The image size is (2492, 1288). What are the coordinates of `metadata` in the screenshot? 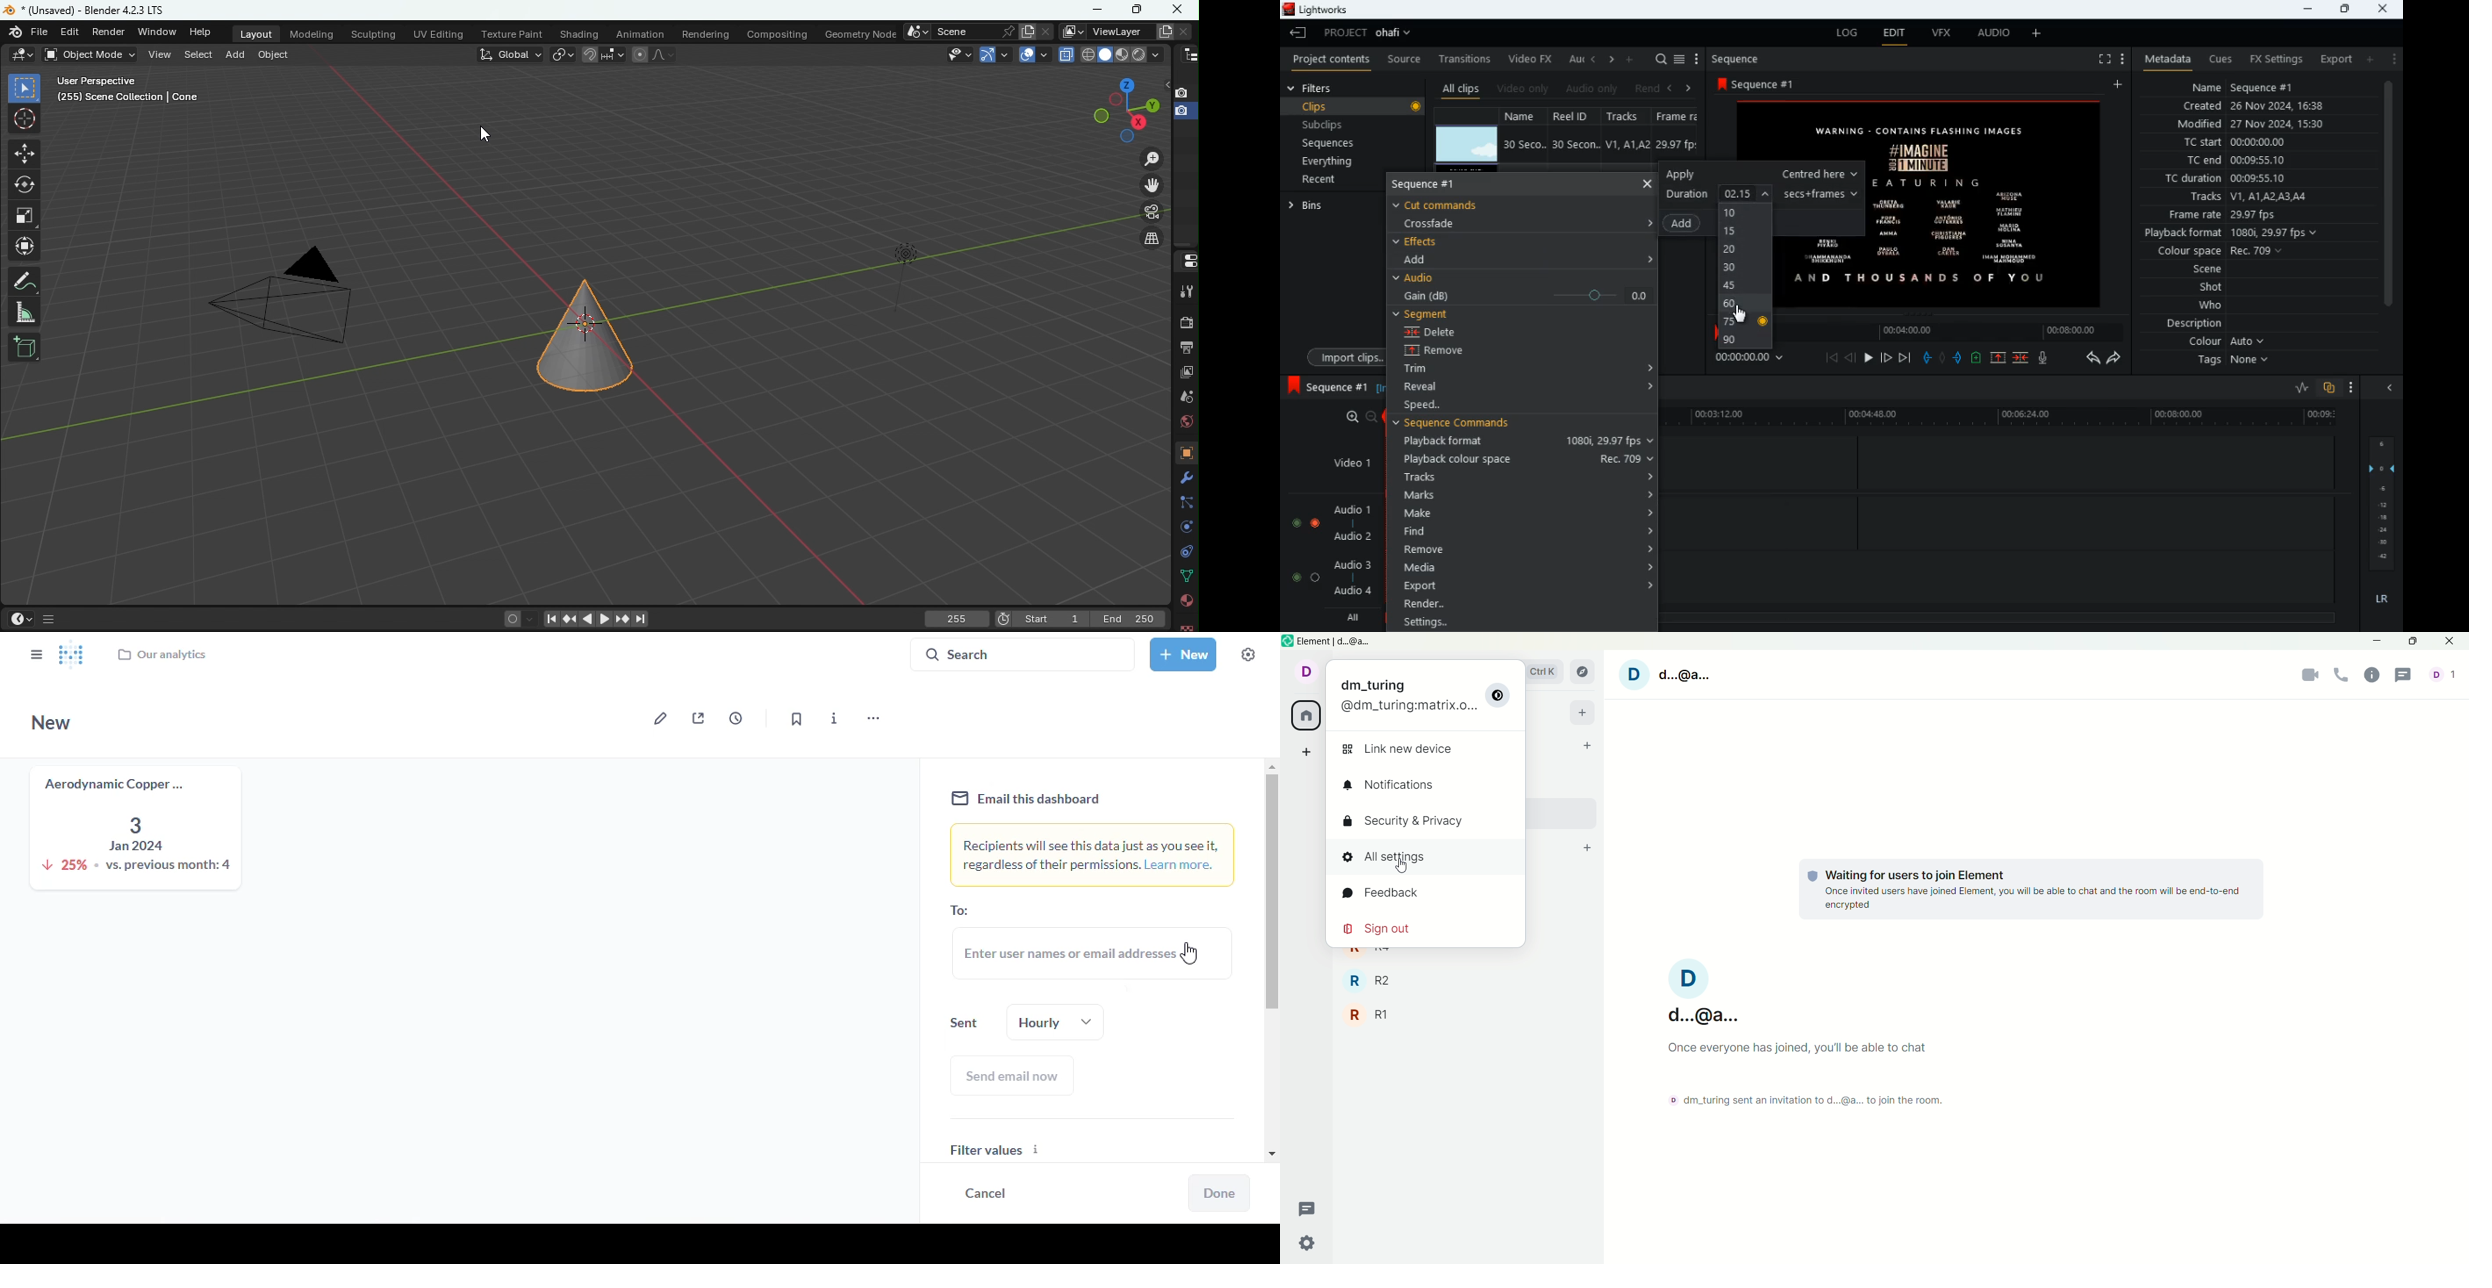 It's located at (2164, 60).